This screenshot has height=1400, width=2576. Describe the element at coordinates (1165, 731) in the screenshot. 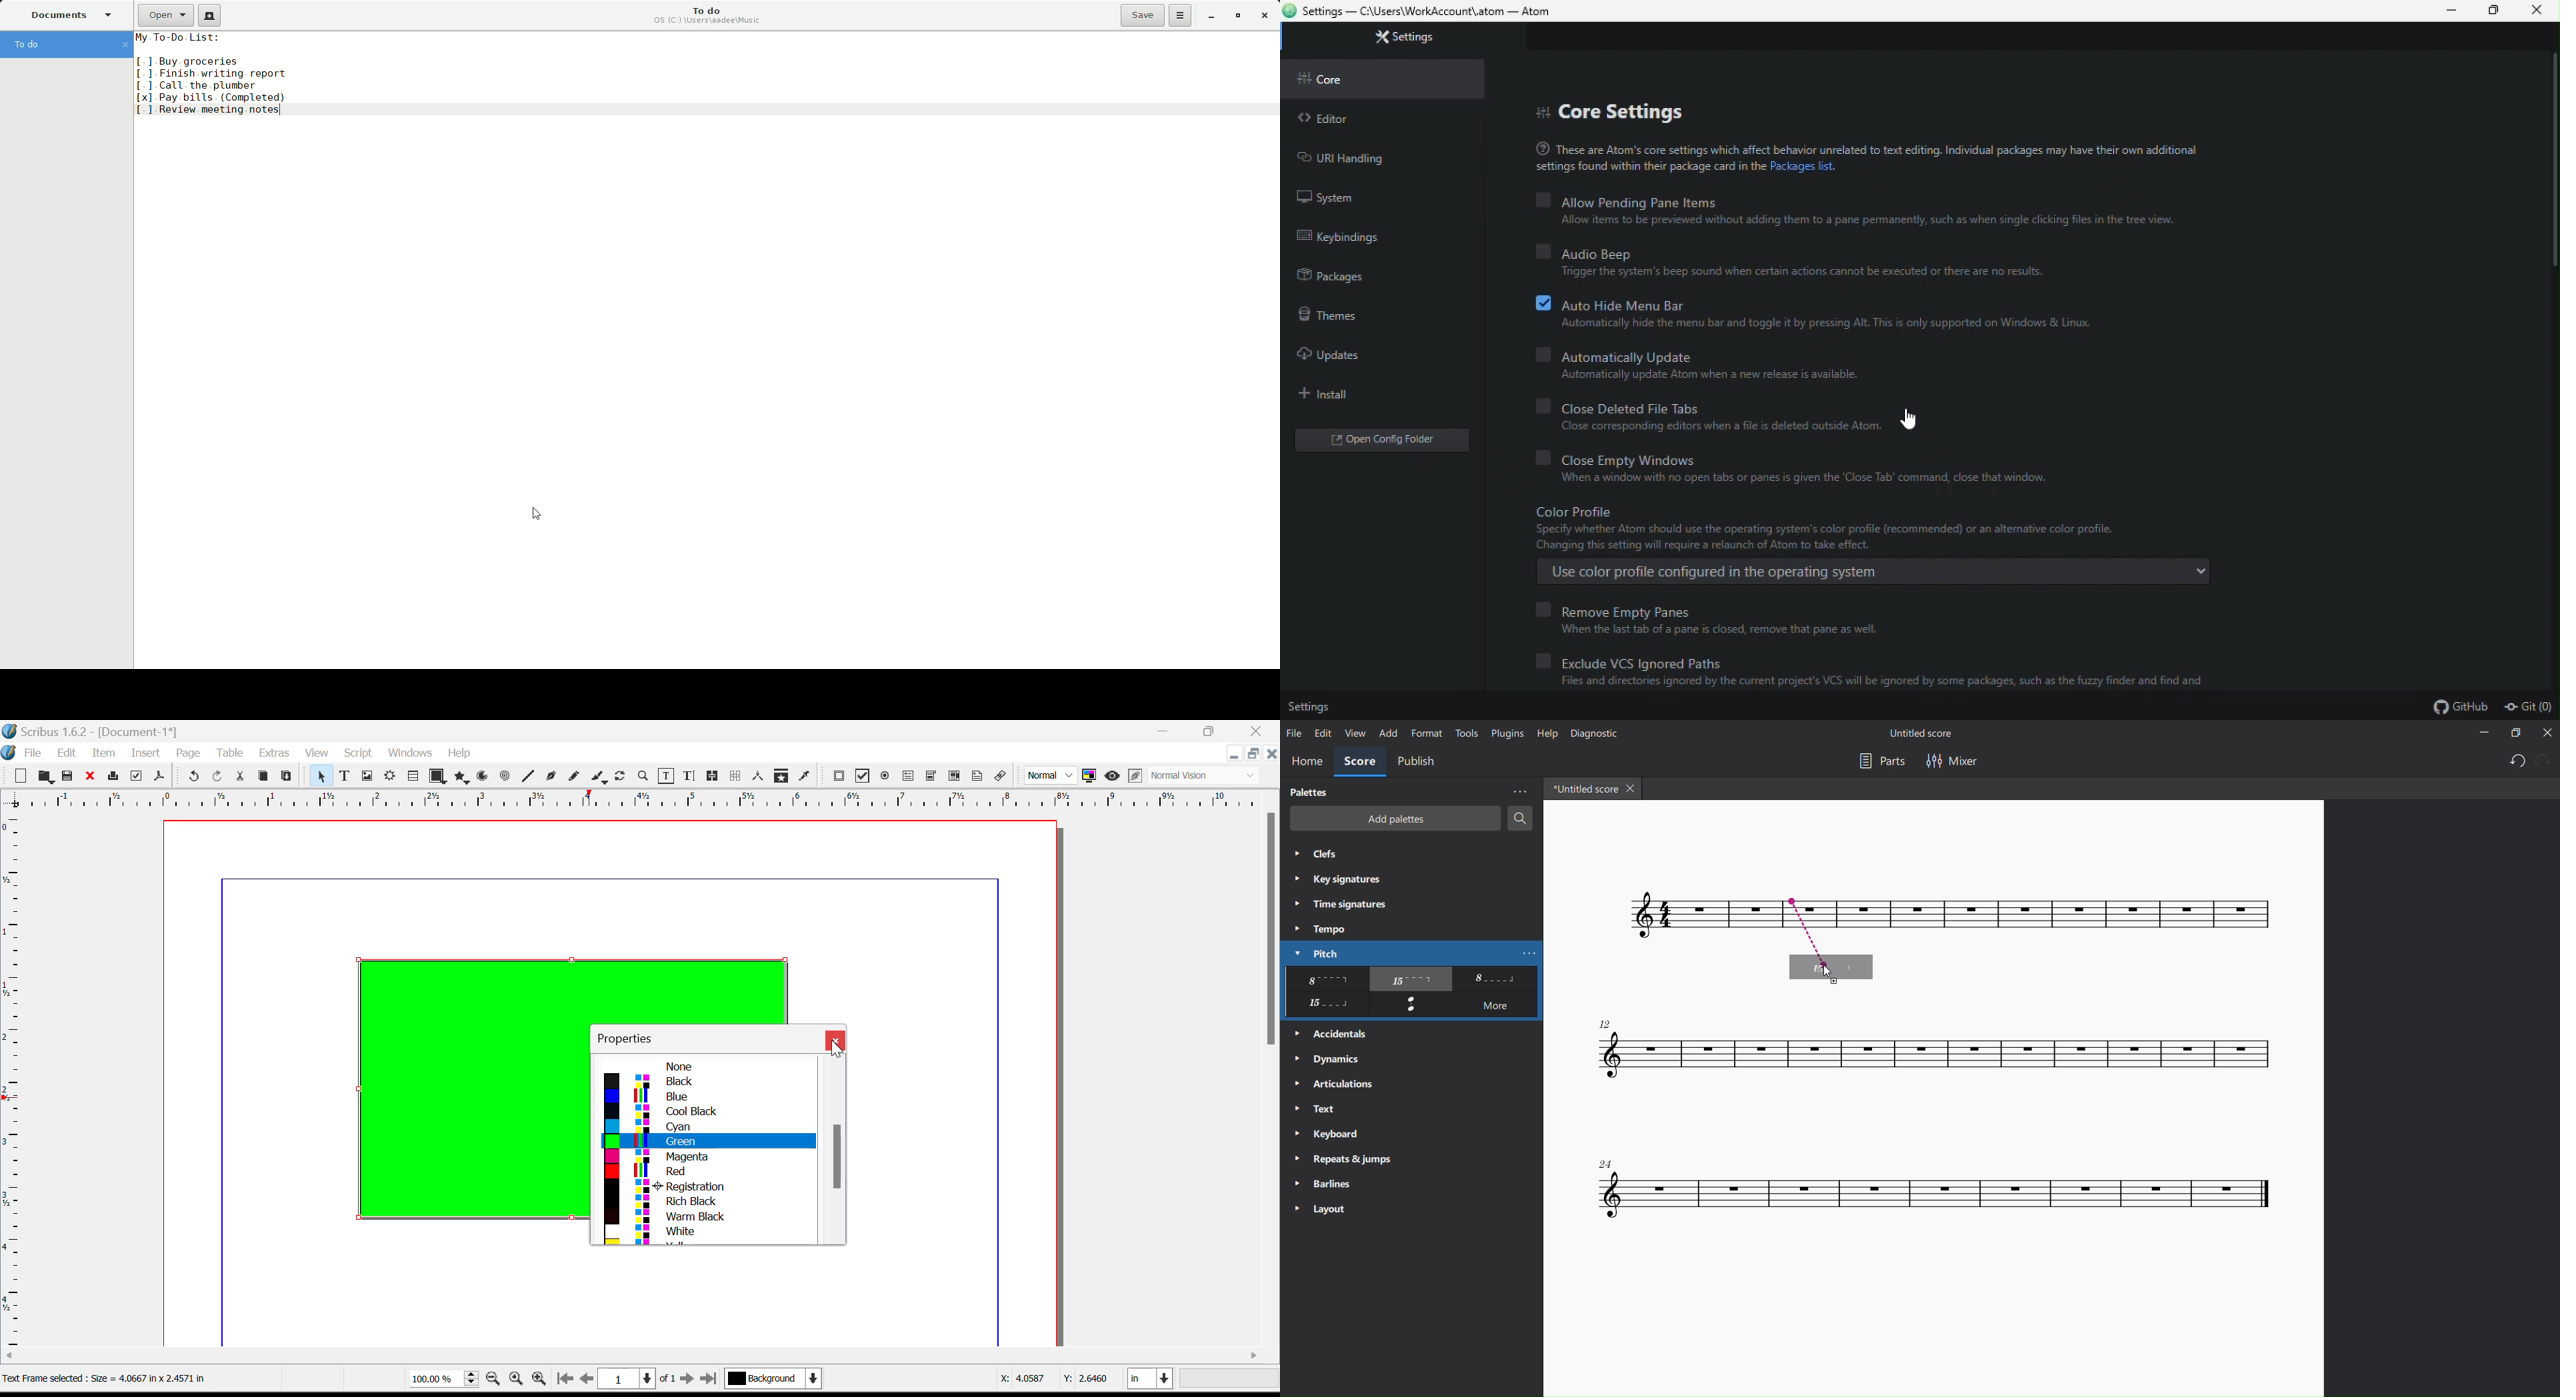

I see `Restore Down` at that location.